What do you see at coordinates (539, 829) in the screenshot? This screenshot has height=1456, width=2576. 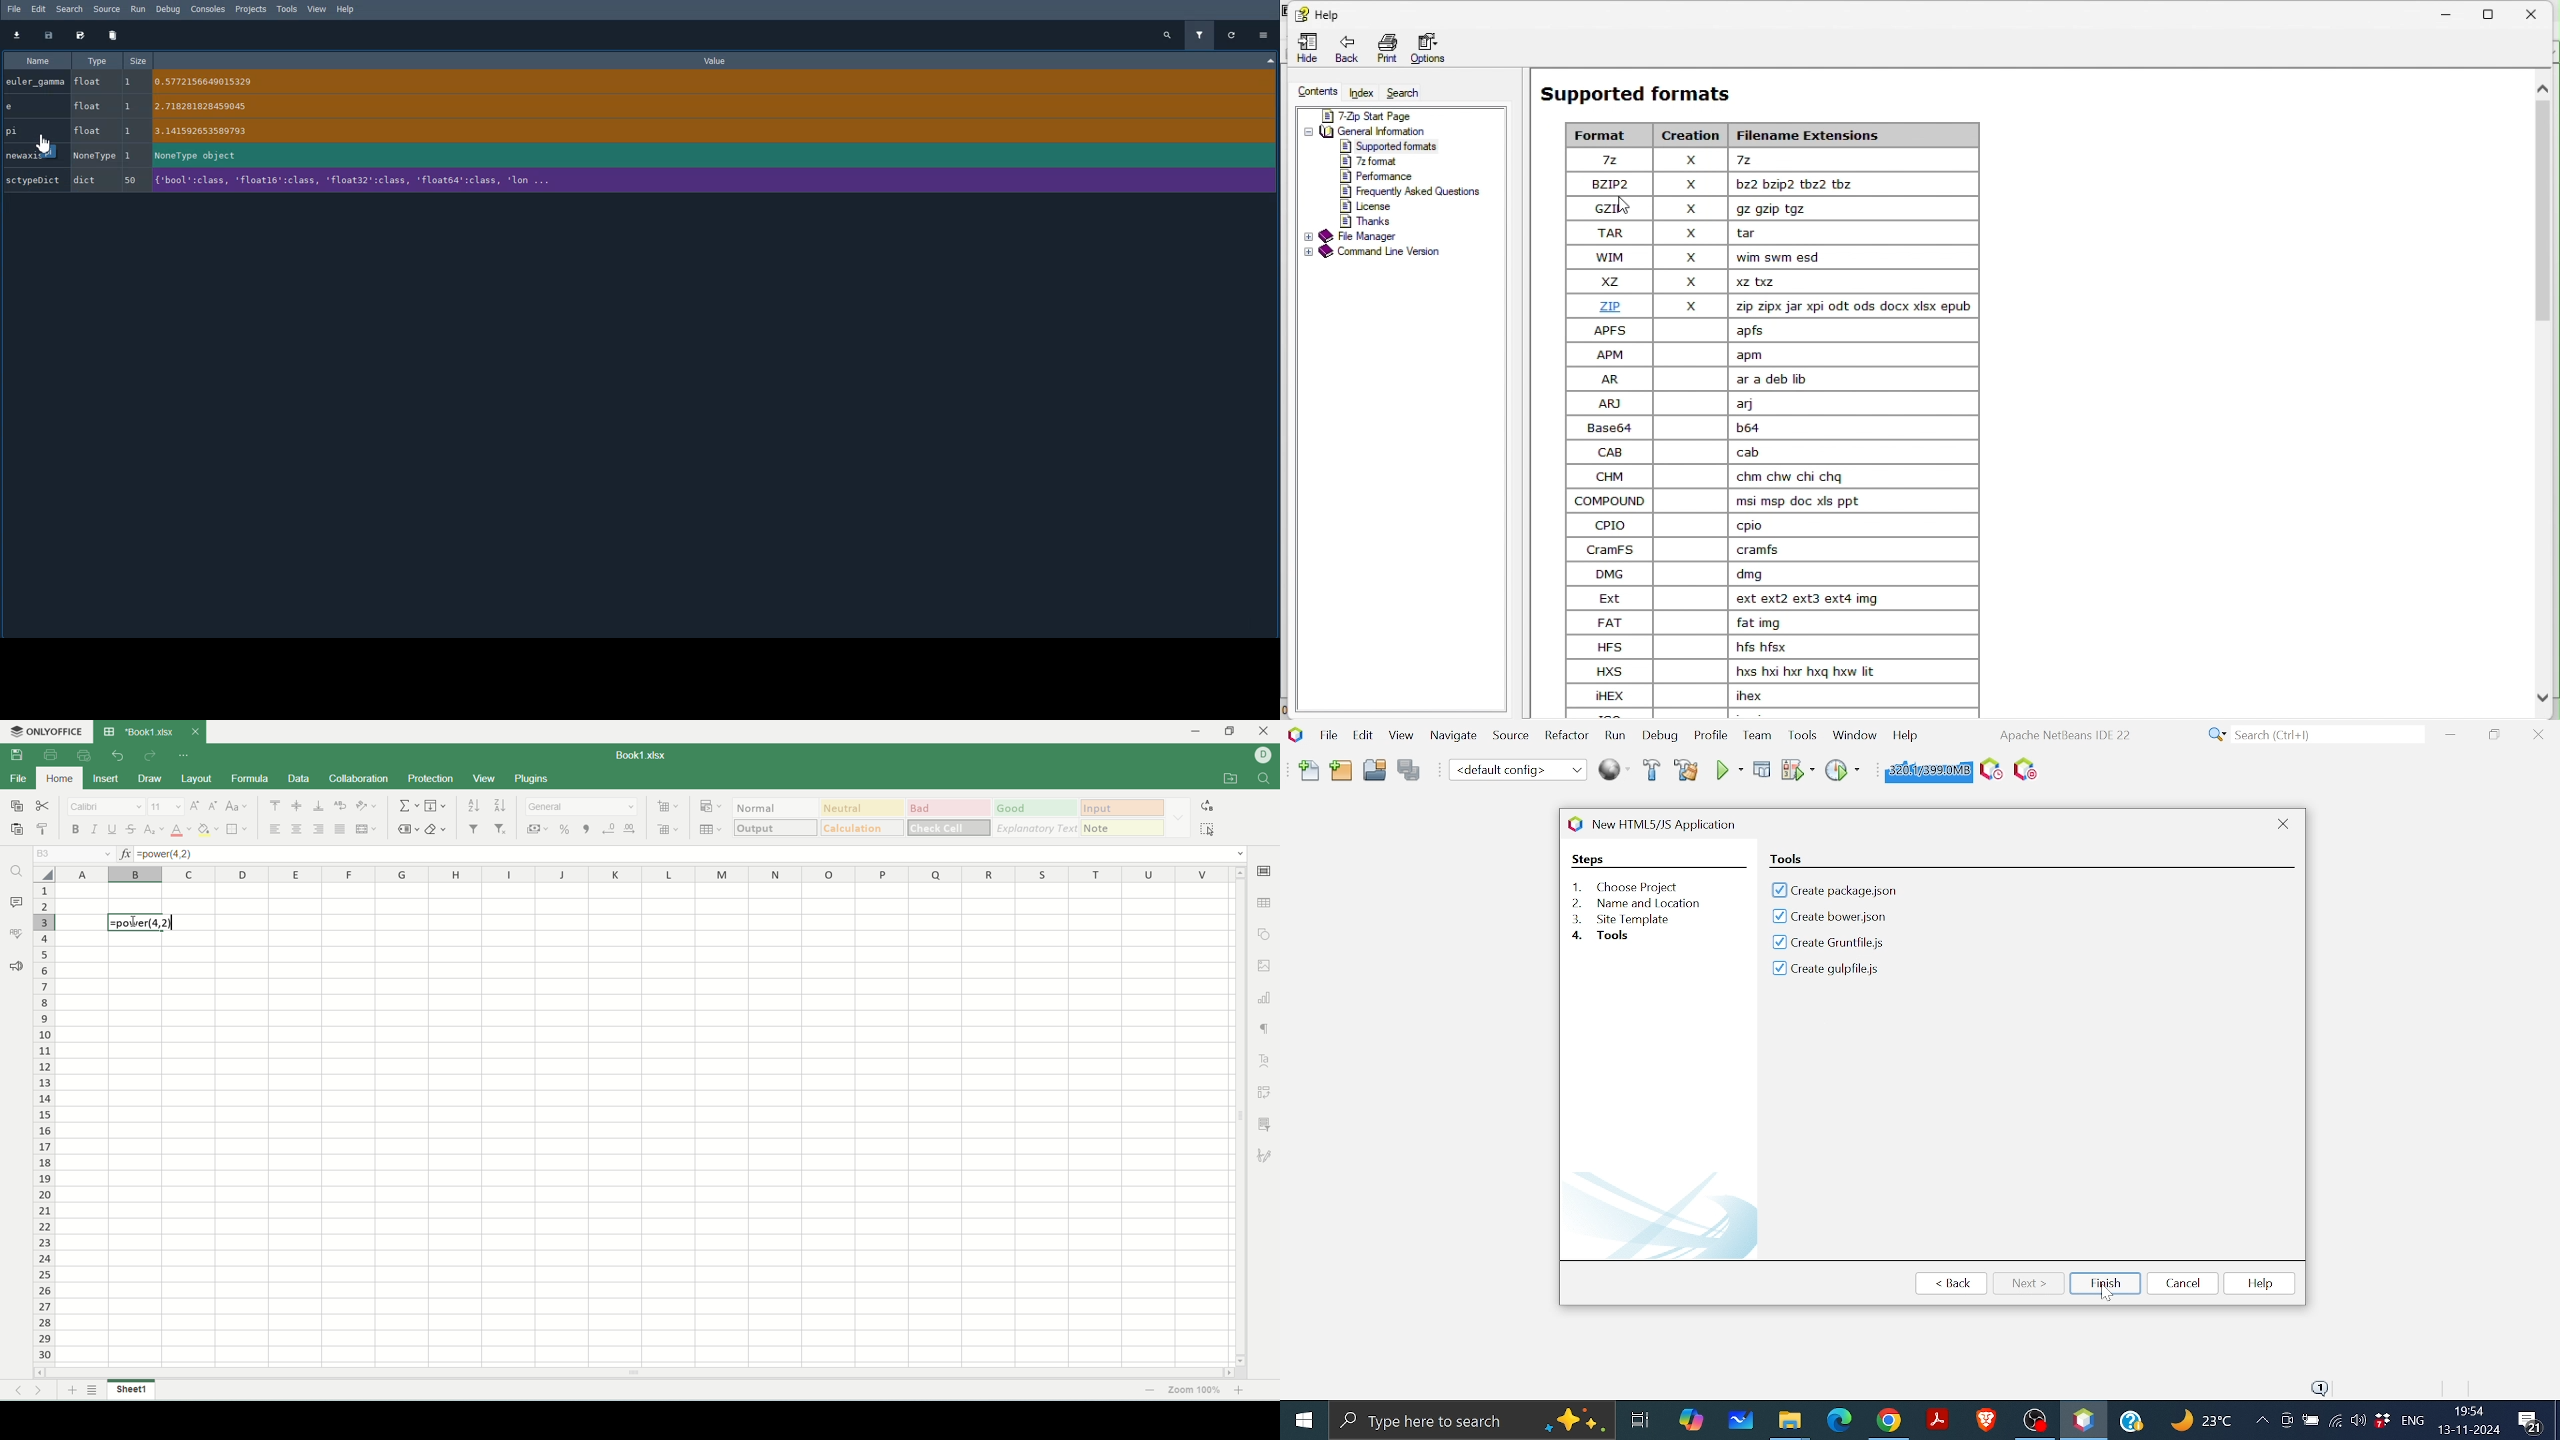 I see `accounting style` at bounding box center [539, 829].